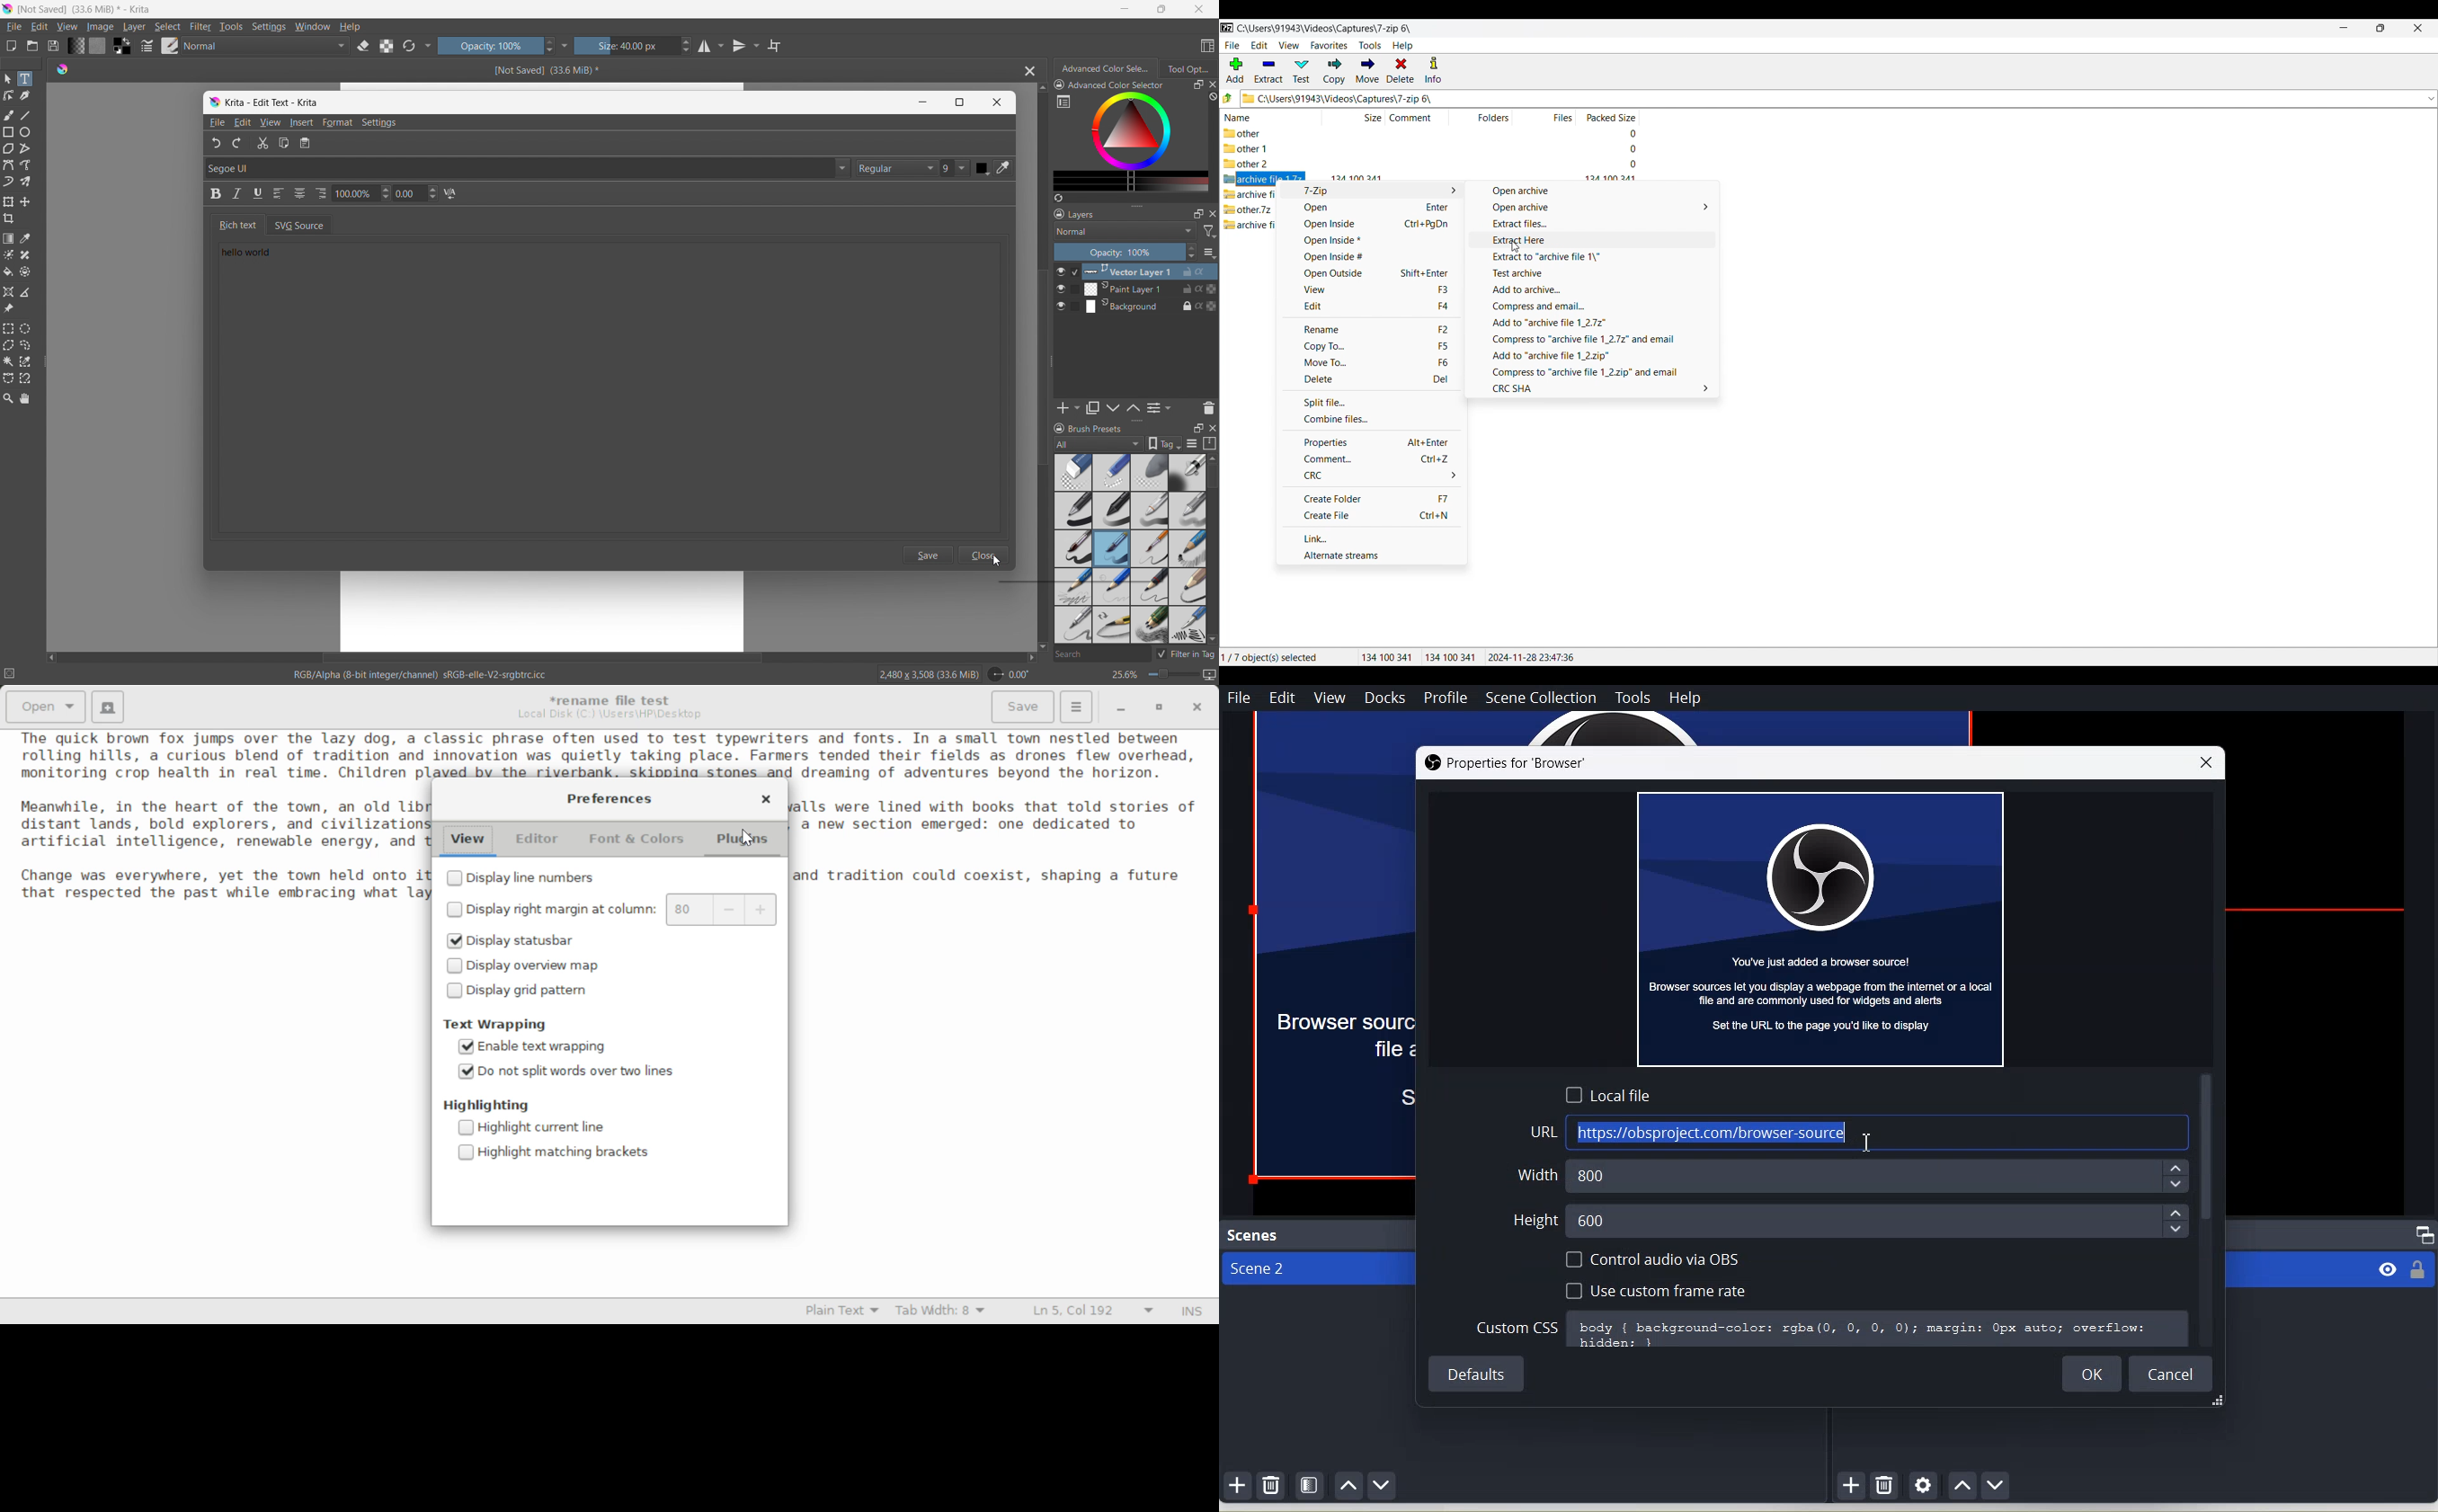 This screenshot has width=2464, height=1512. What do you see at coordinates (1369, 190) in the screenshot?
I see `7-Zip ` at bounding box center [1369, 190].